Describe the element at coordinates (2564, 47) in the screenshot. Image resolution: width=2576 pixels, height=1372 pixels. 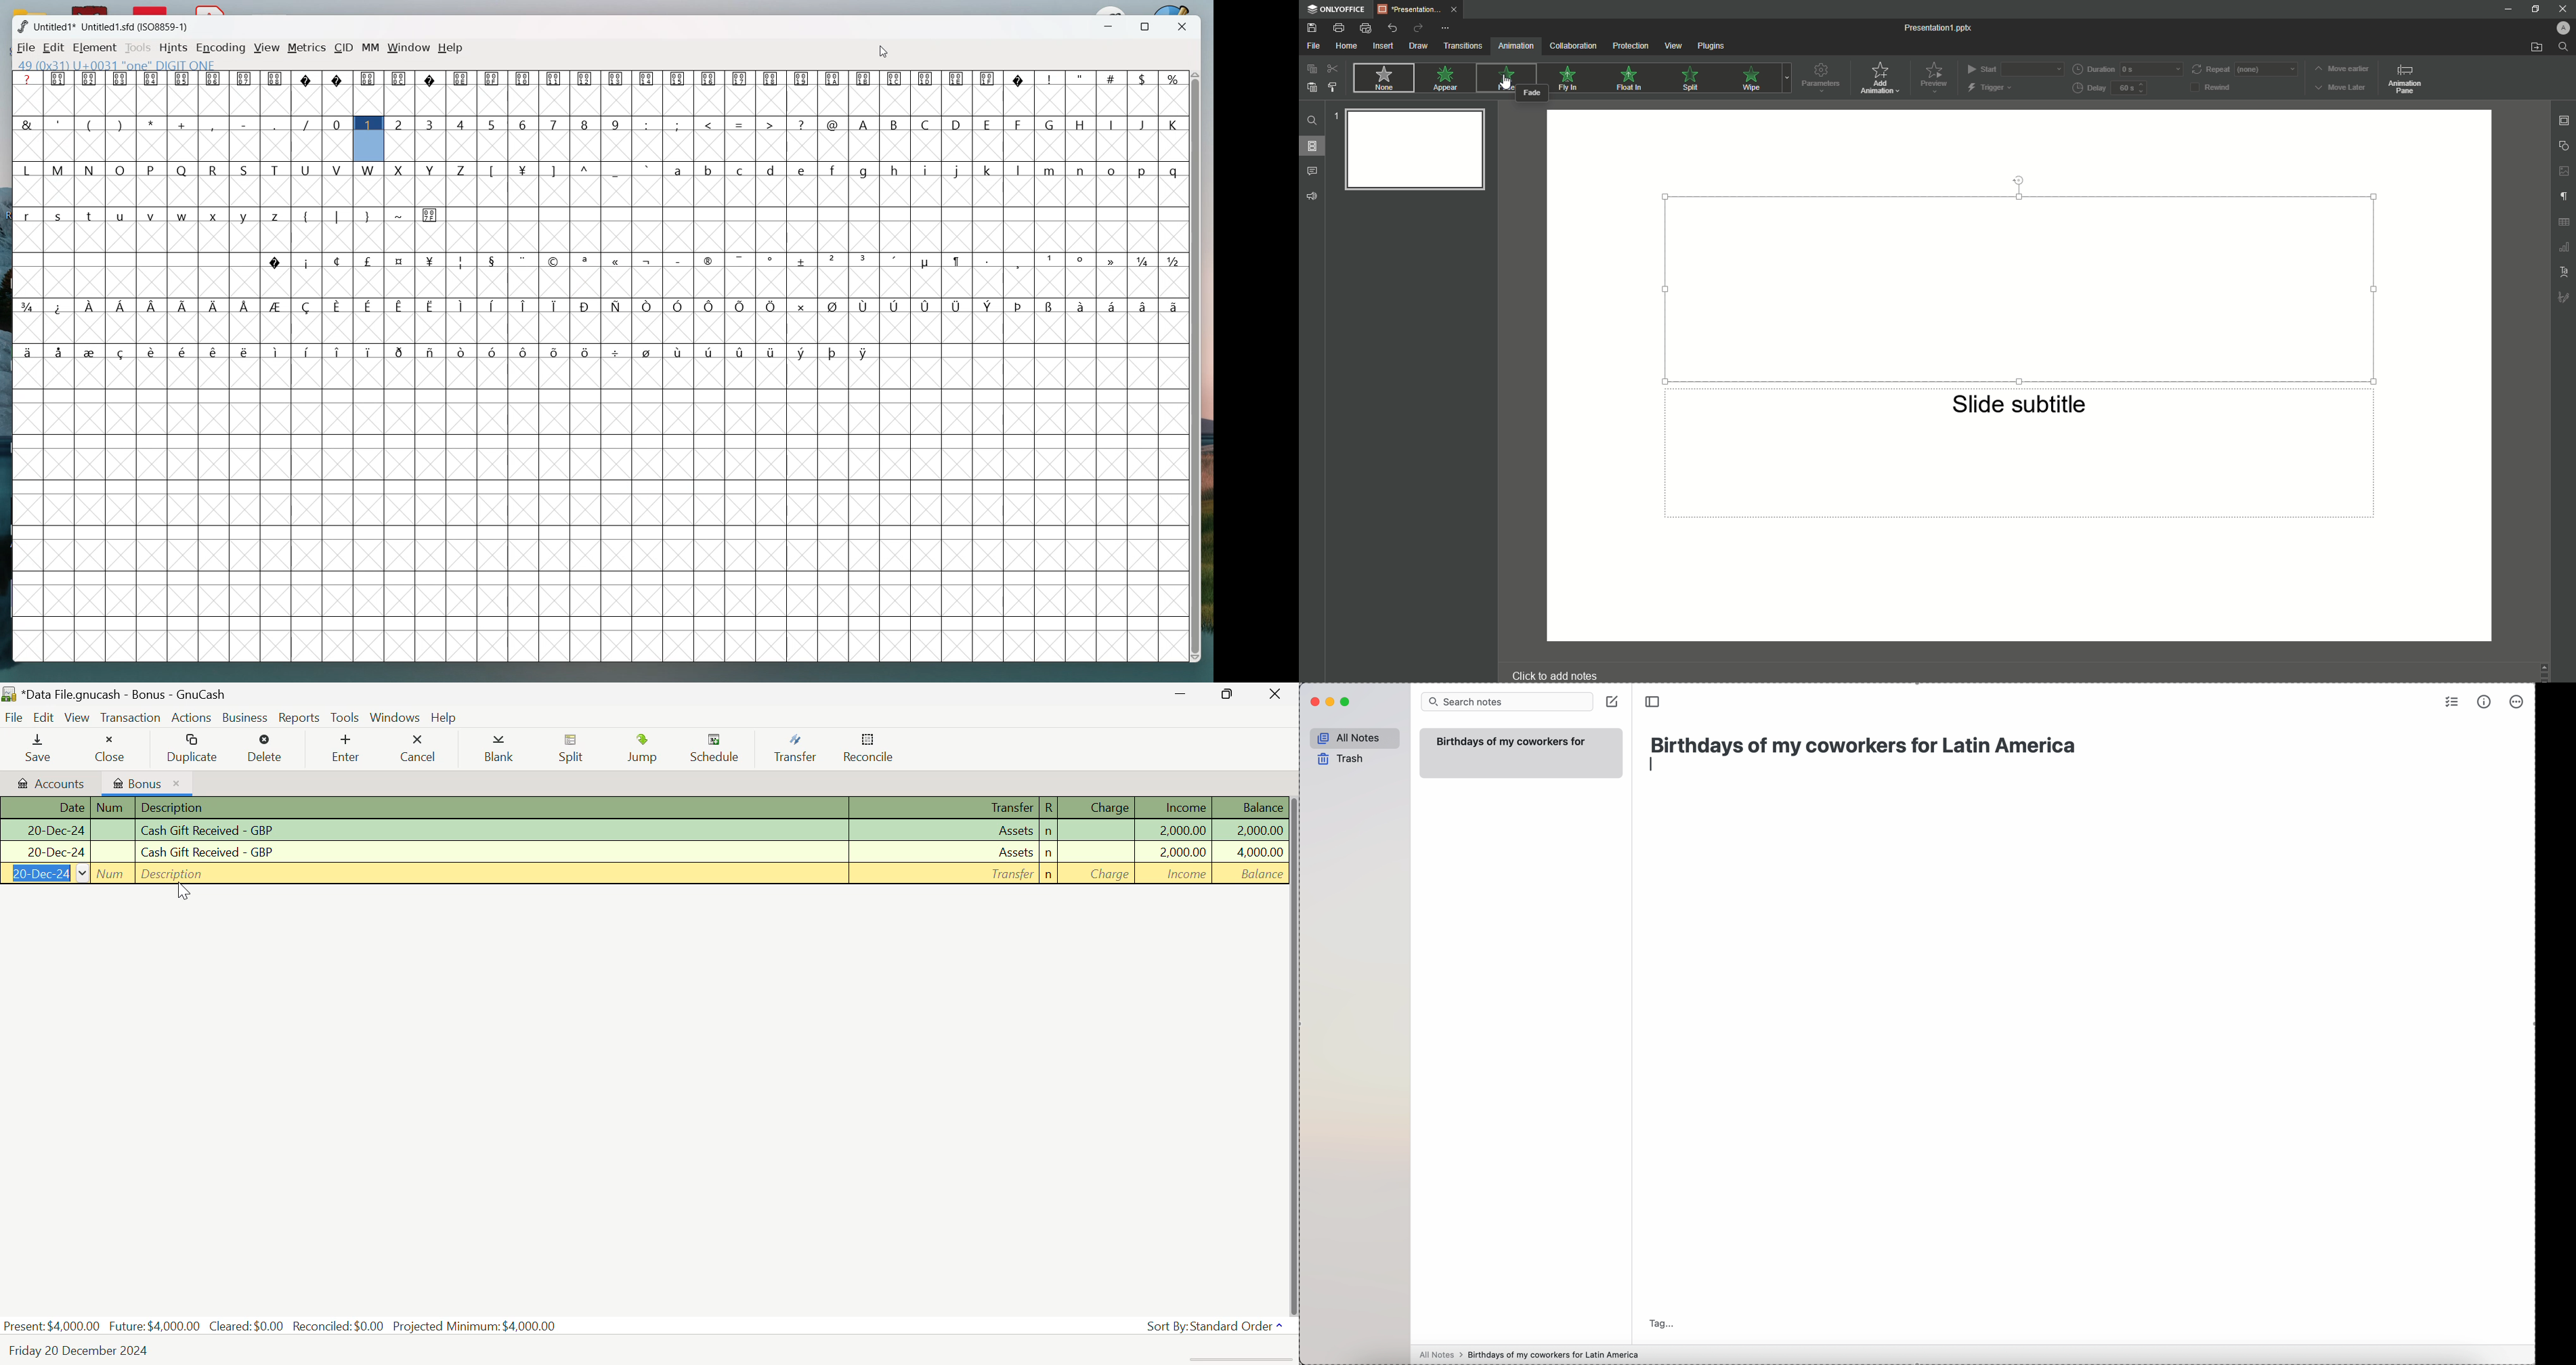
I see `Find` at that location.